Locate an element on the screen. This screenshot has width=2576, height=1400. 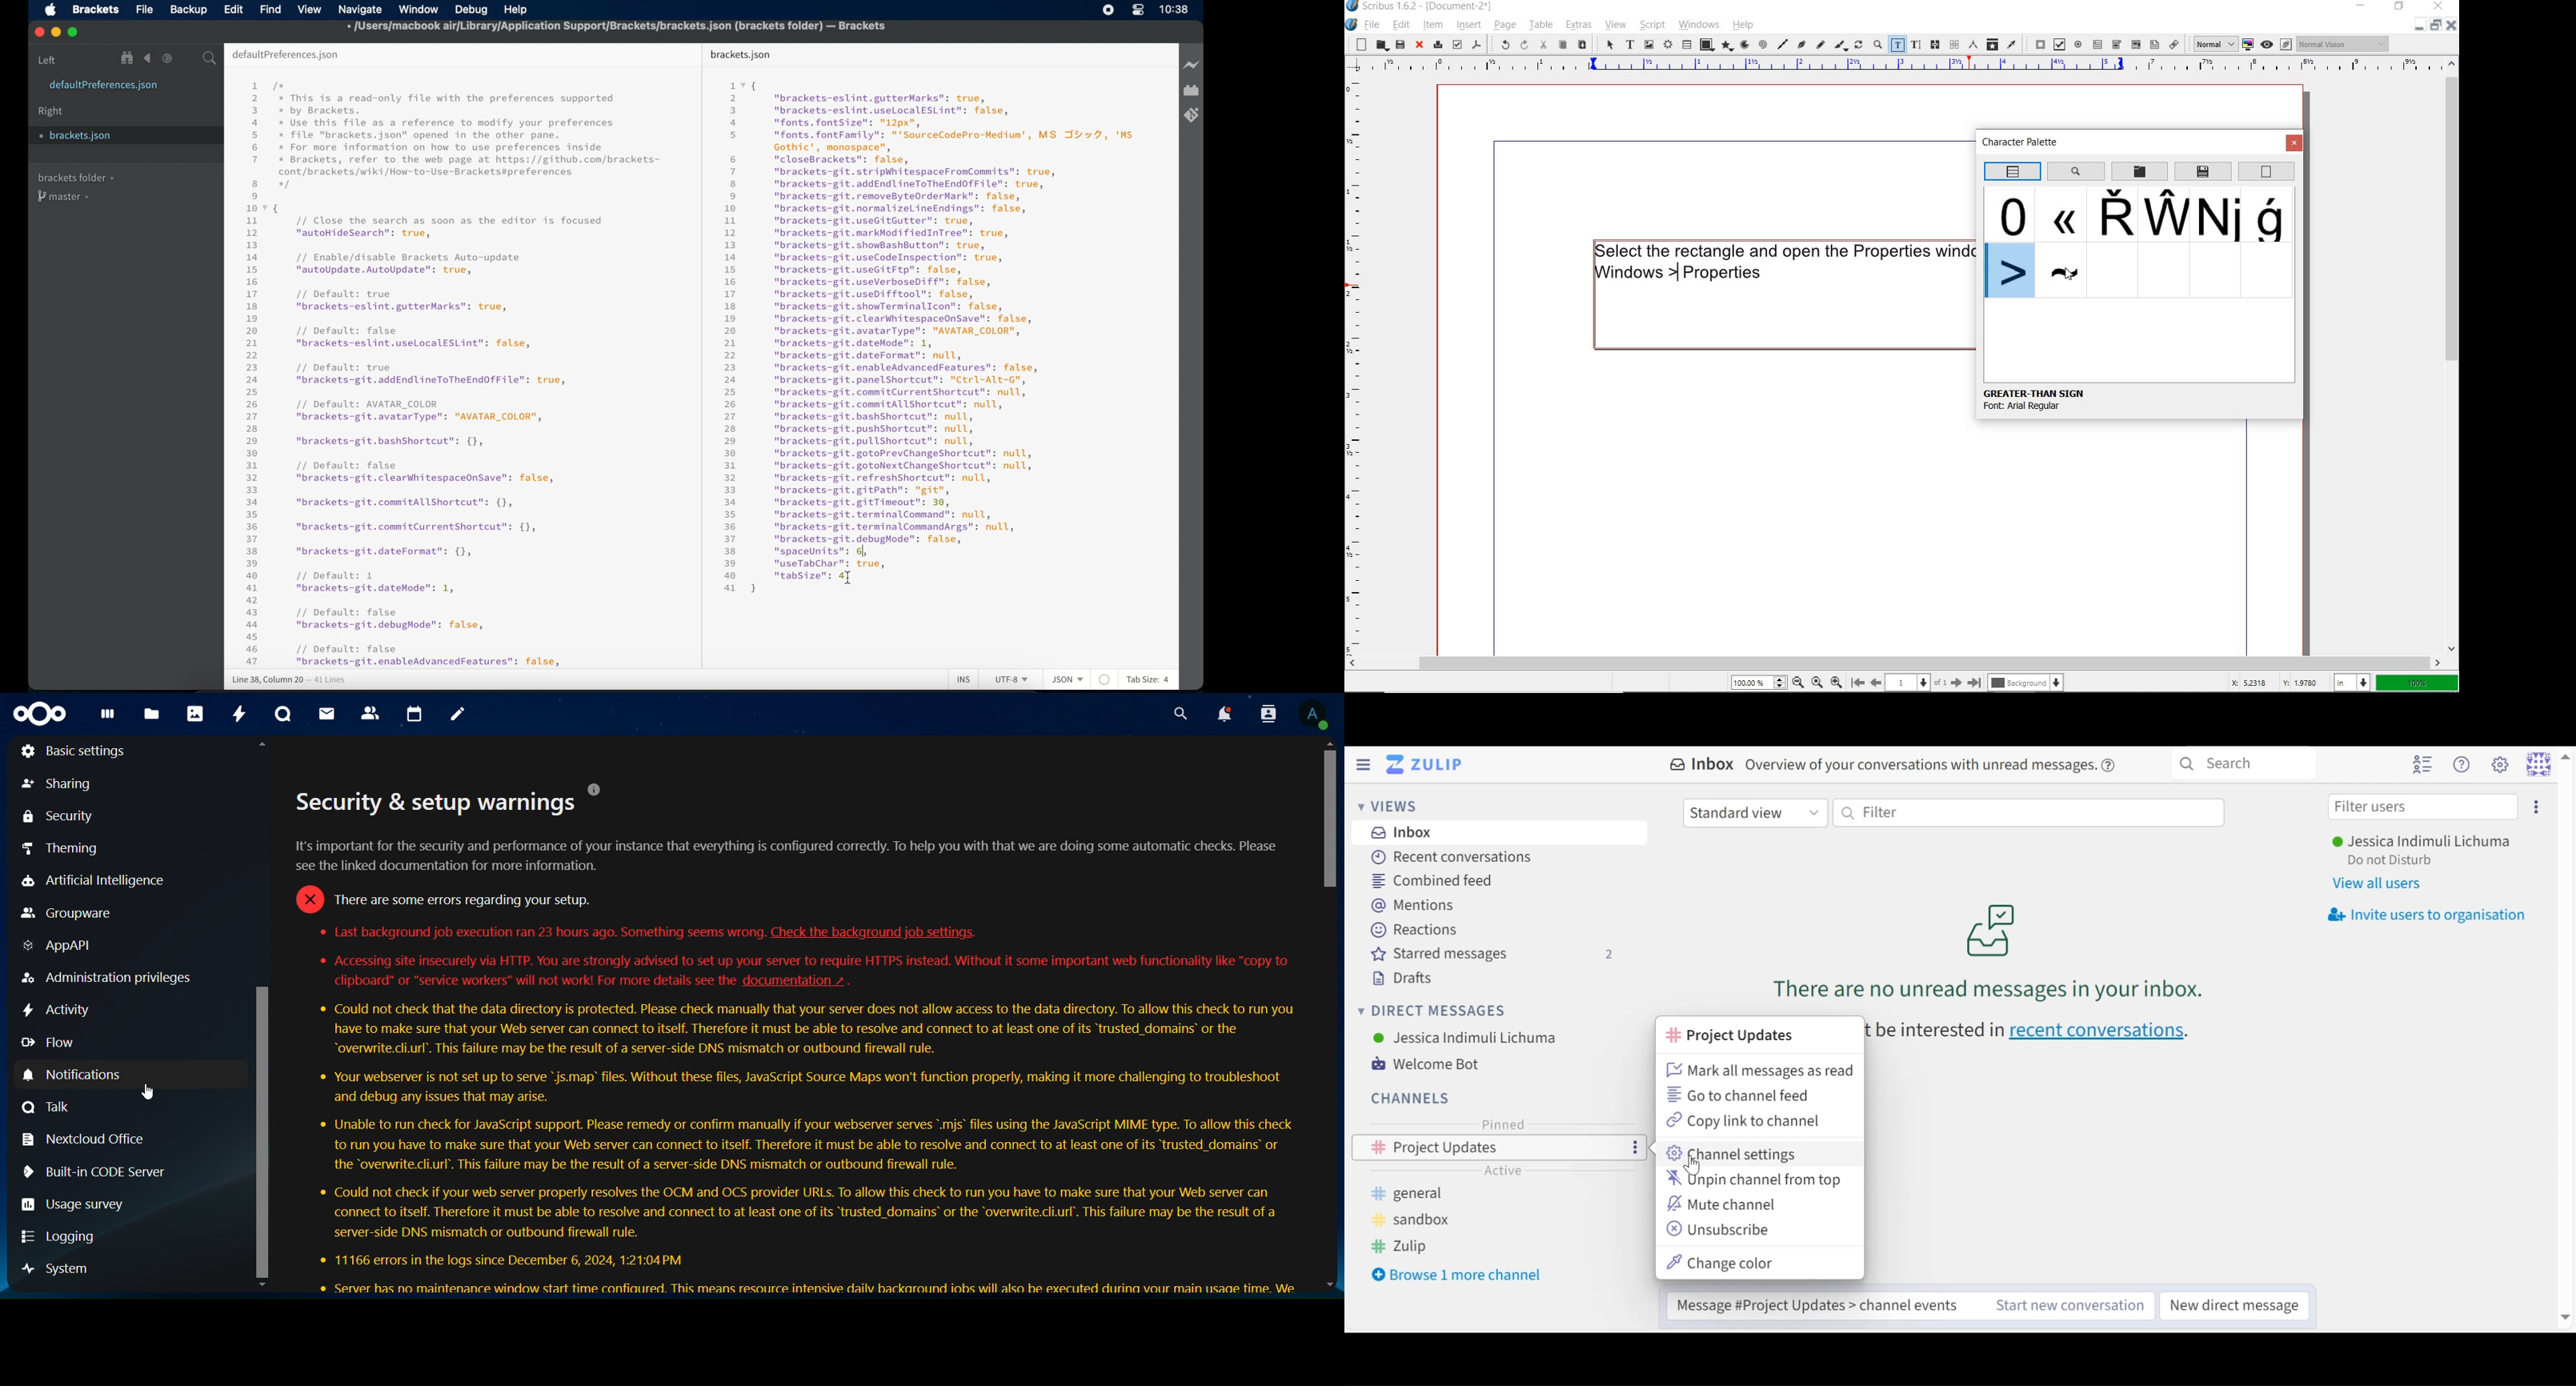
extras is located at coordinates (1581, 26).